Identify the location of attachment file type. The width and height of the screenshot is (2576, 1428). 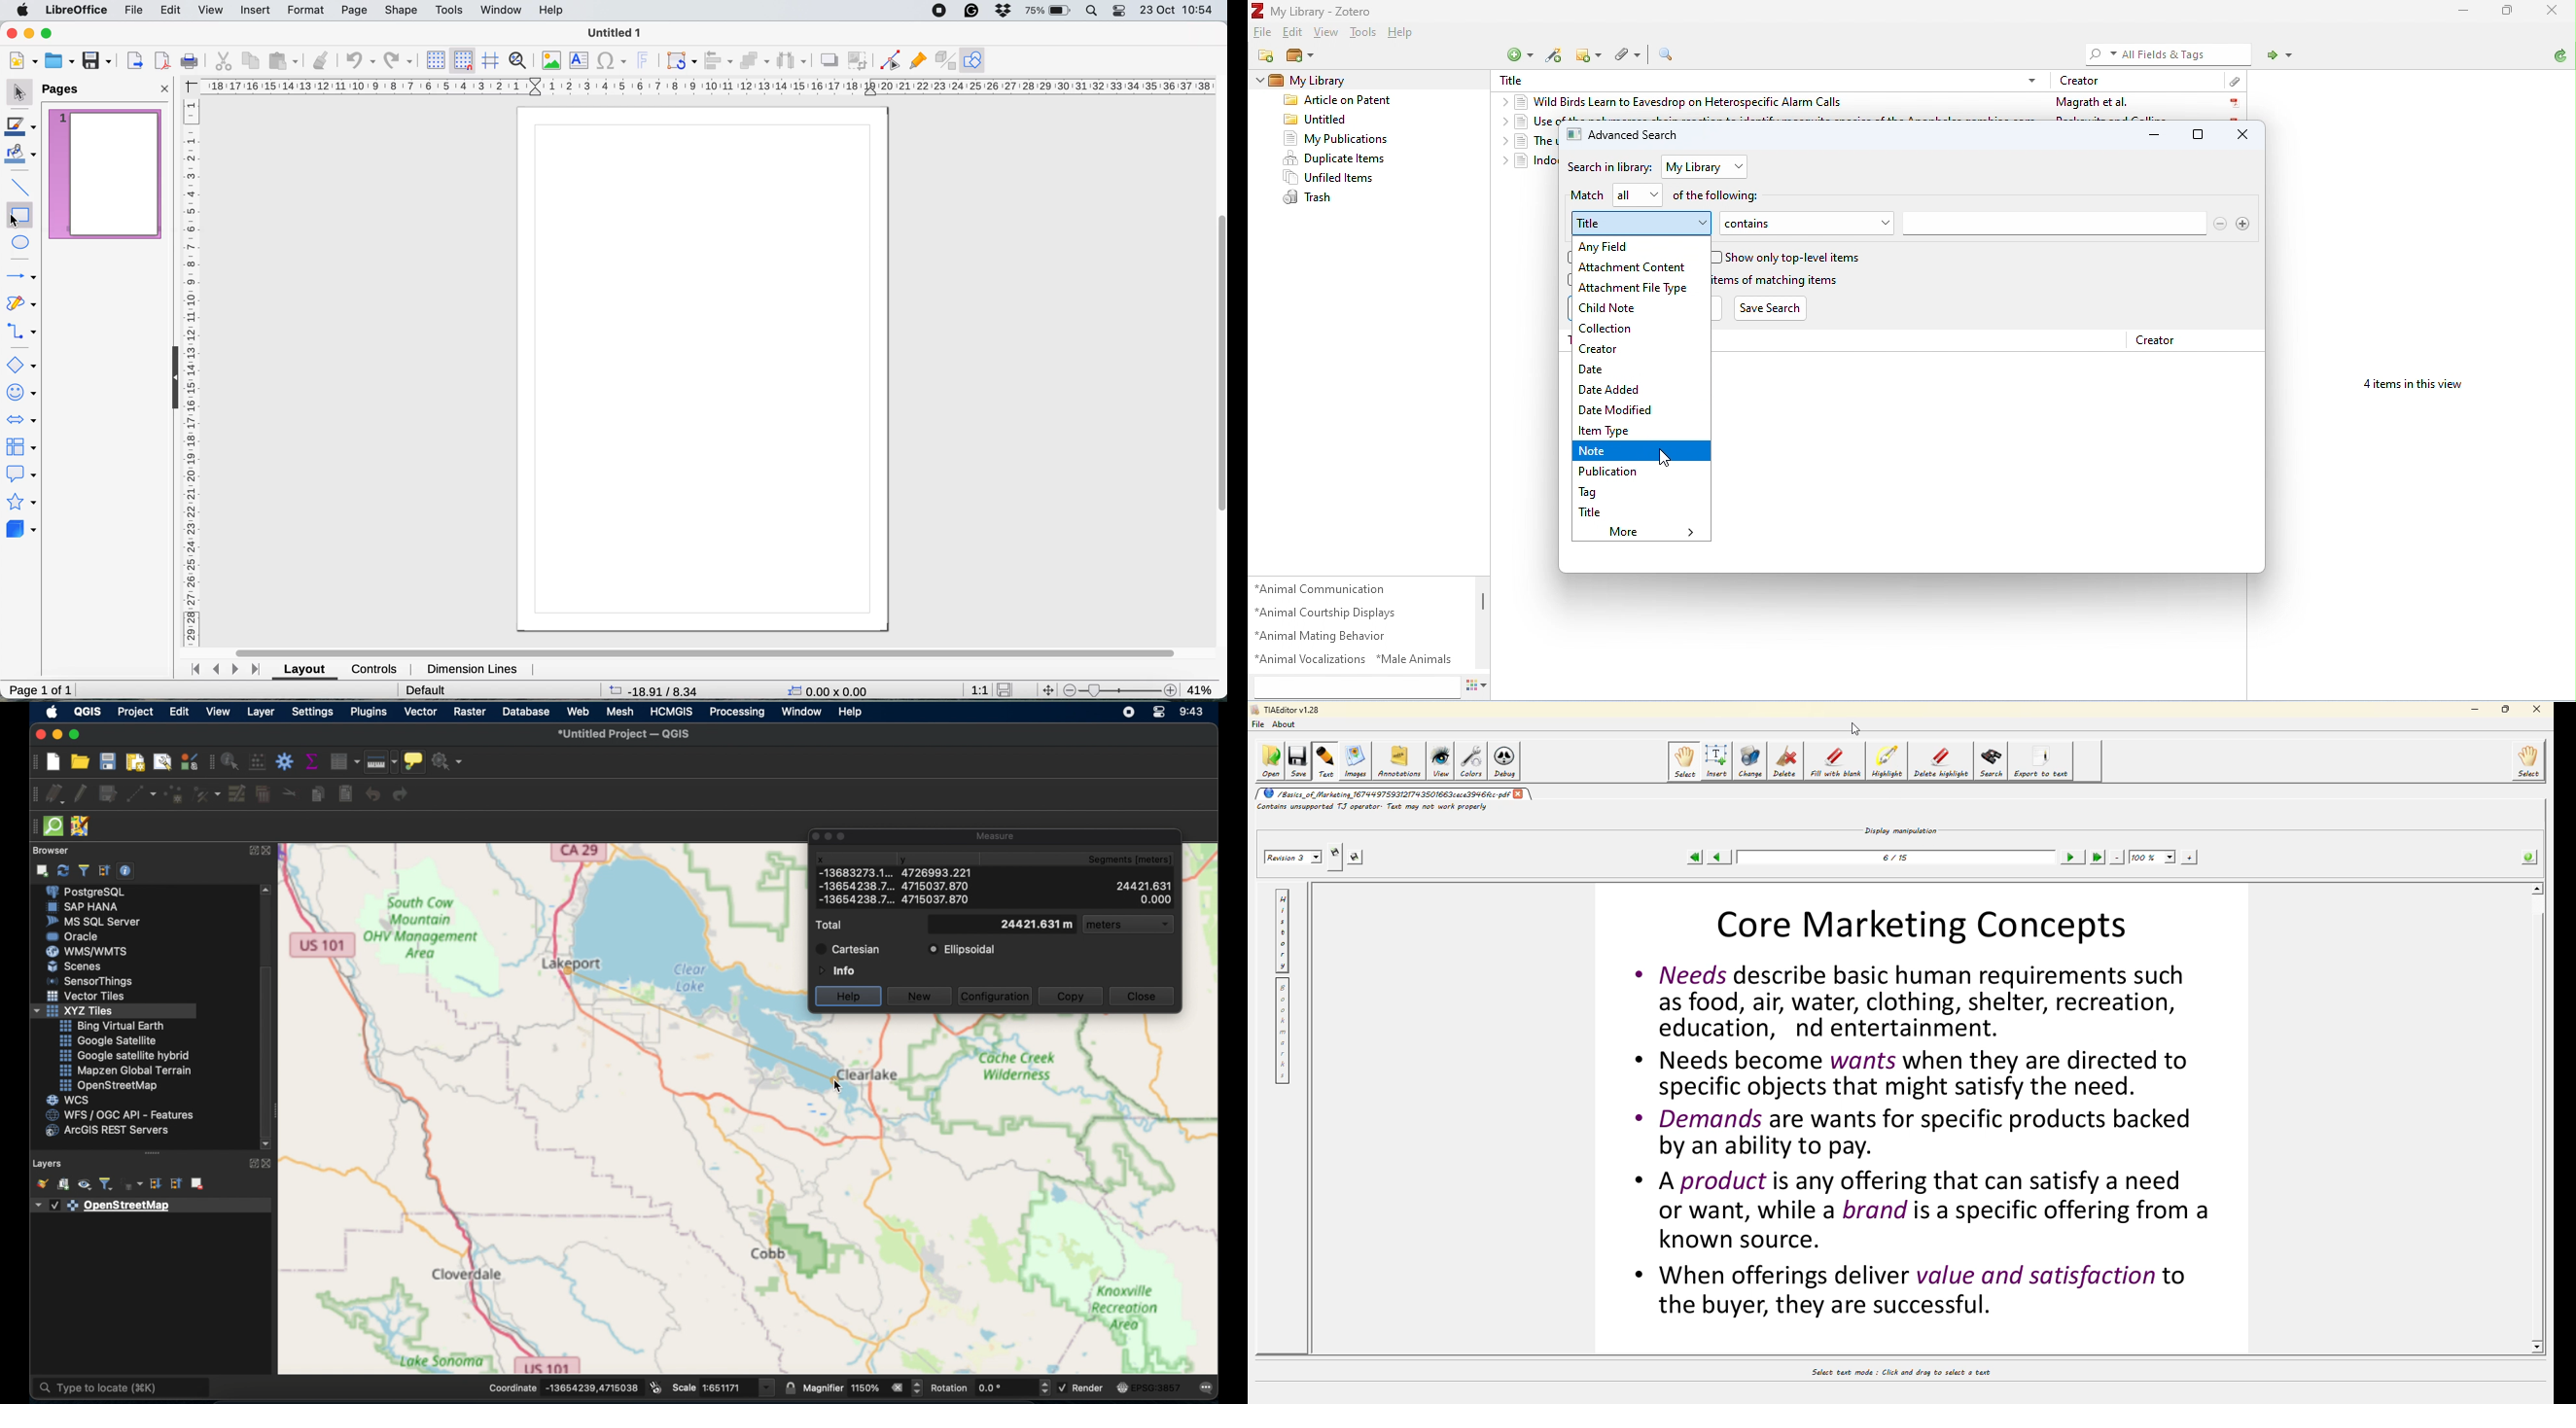
(1637, 288).